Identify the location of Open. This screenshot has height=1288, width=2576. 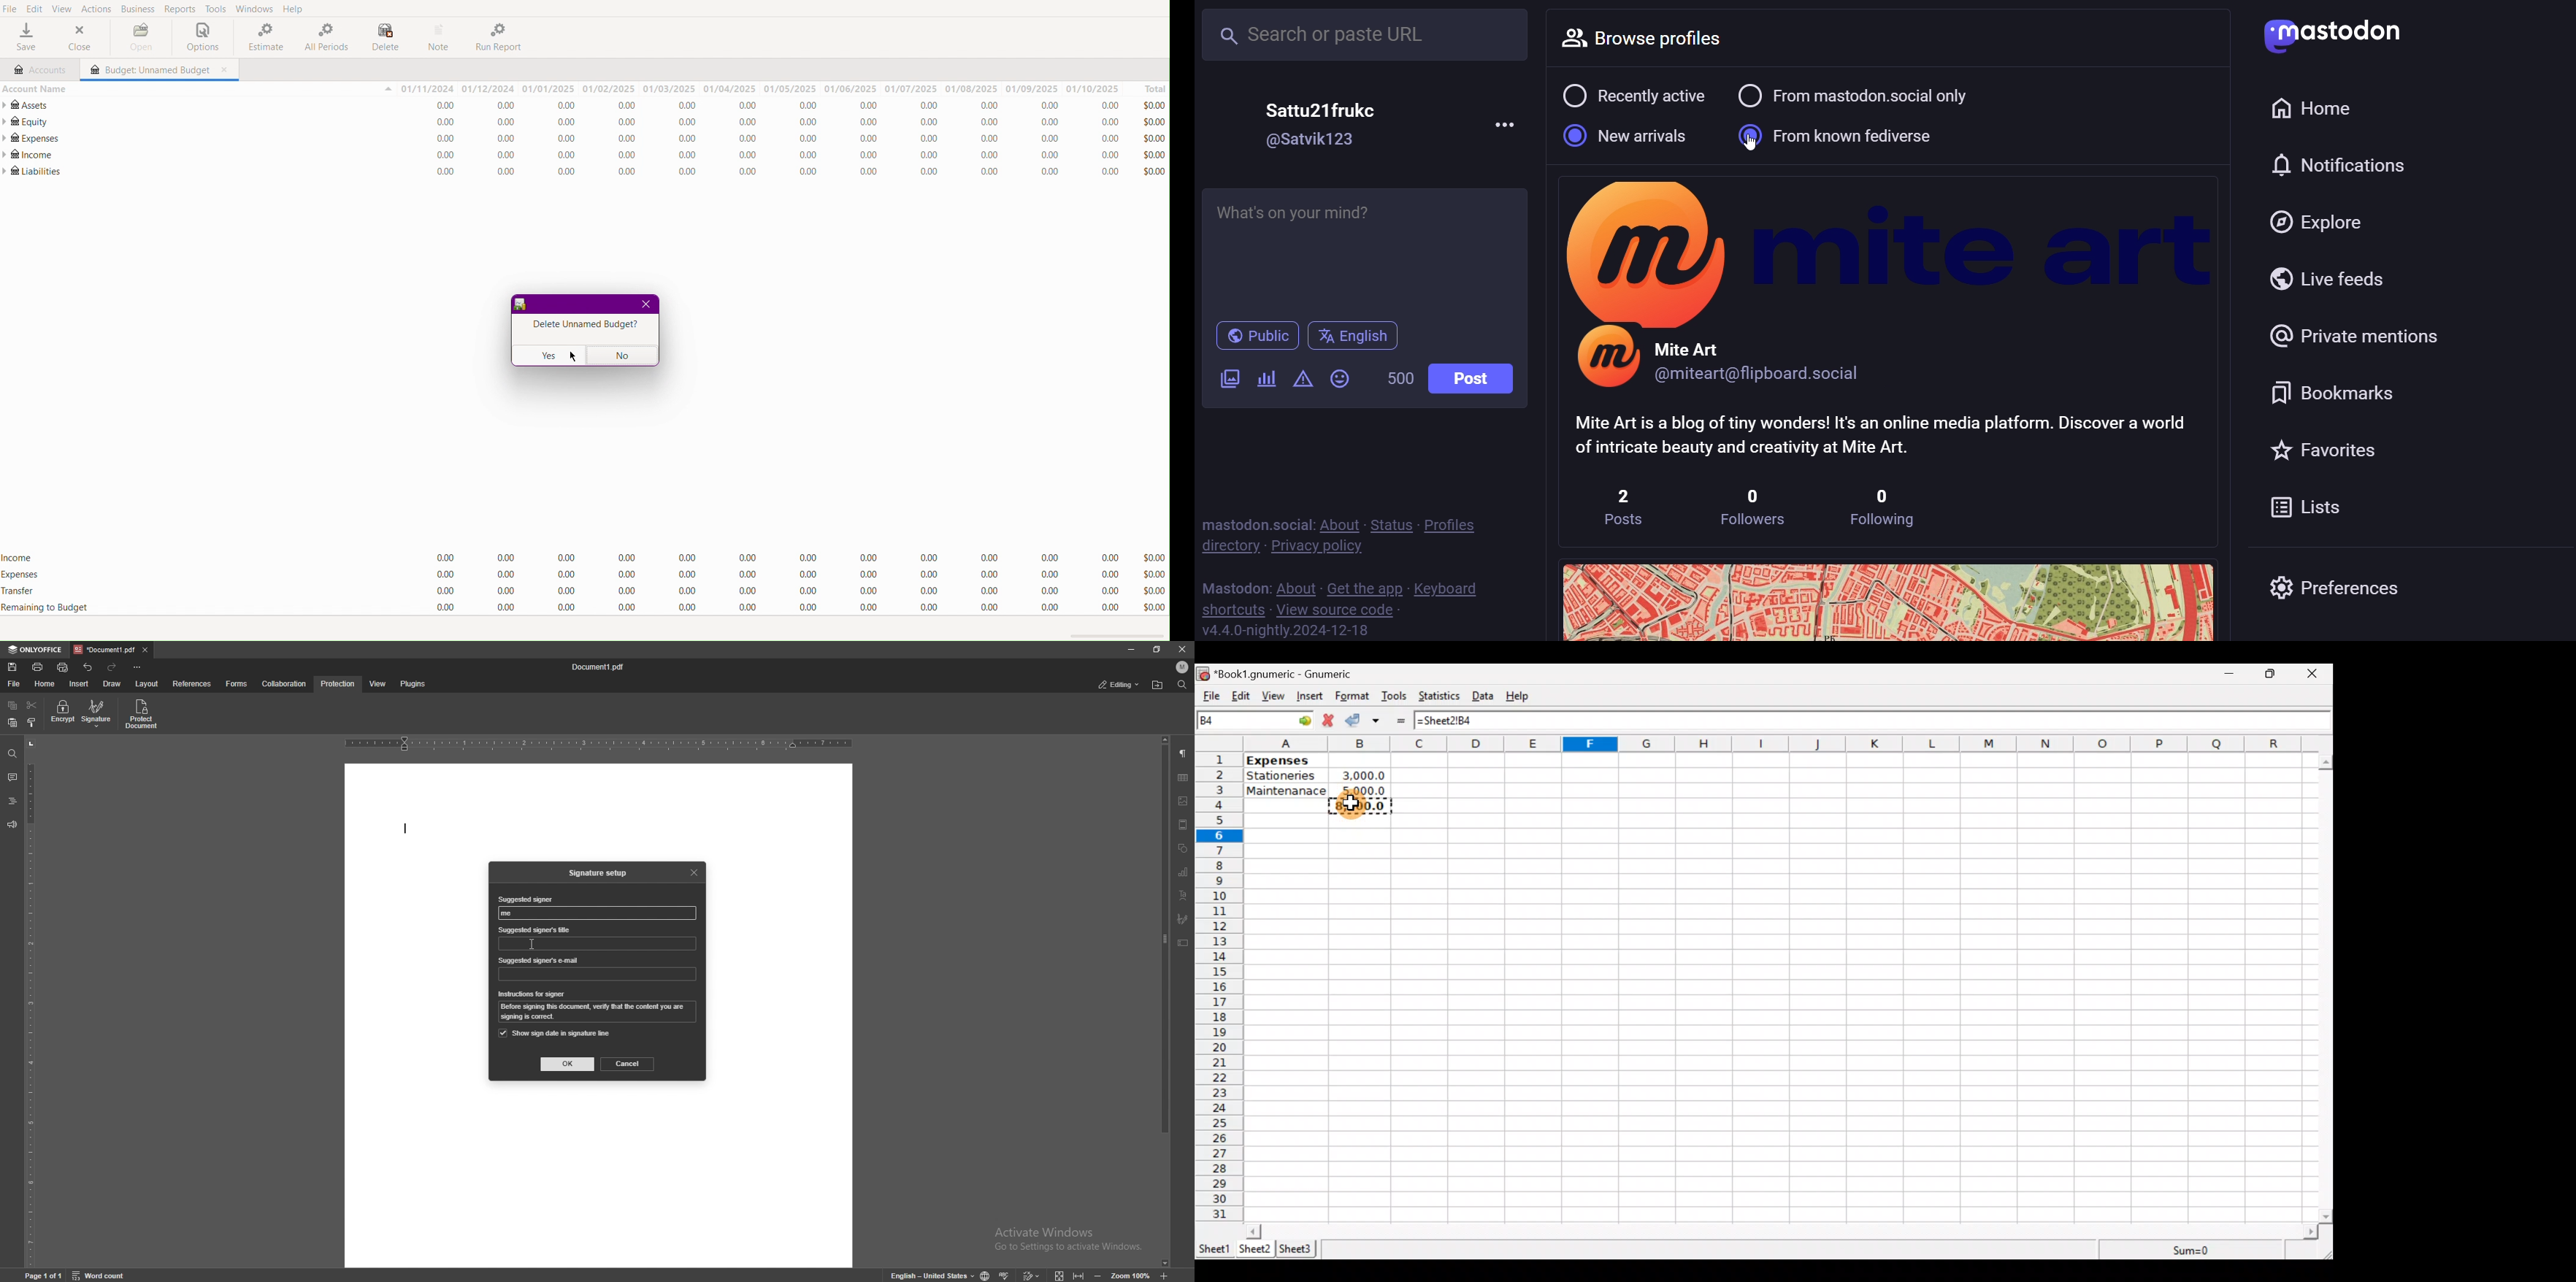
(138, 37).